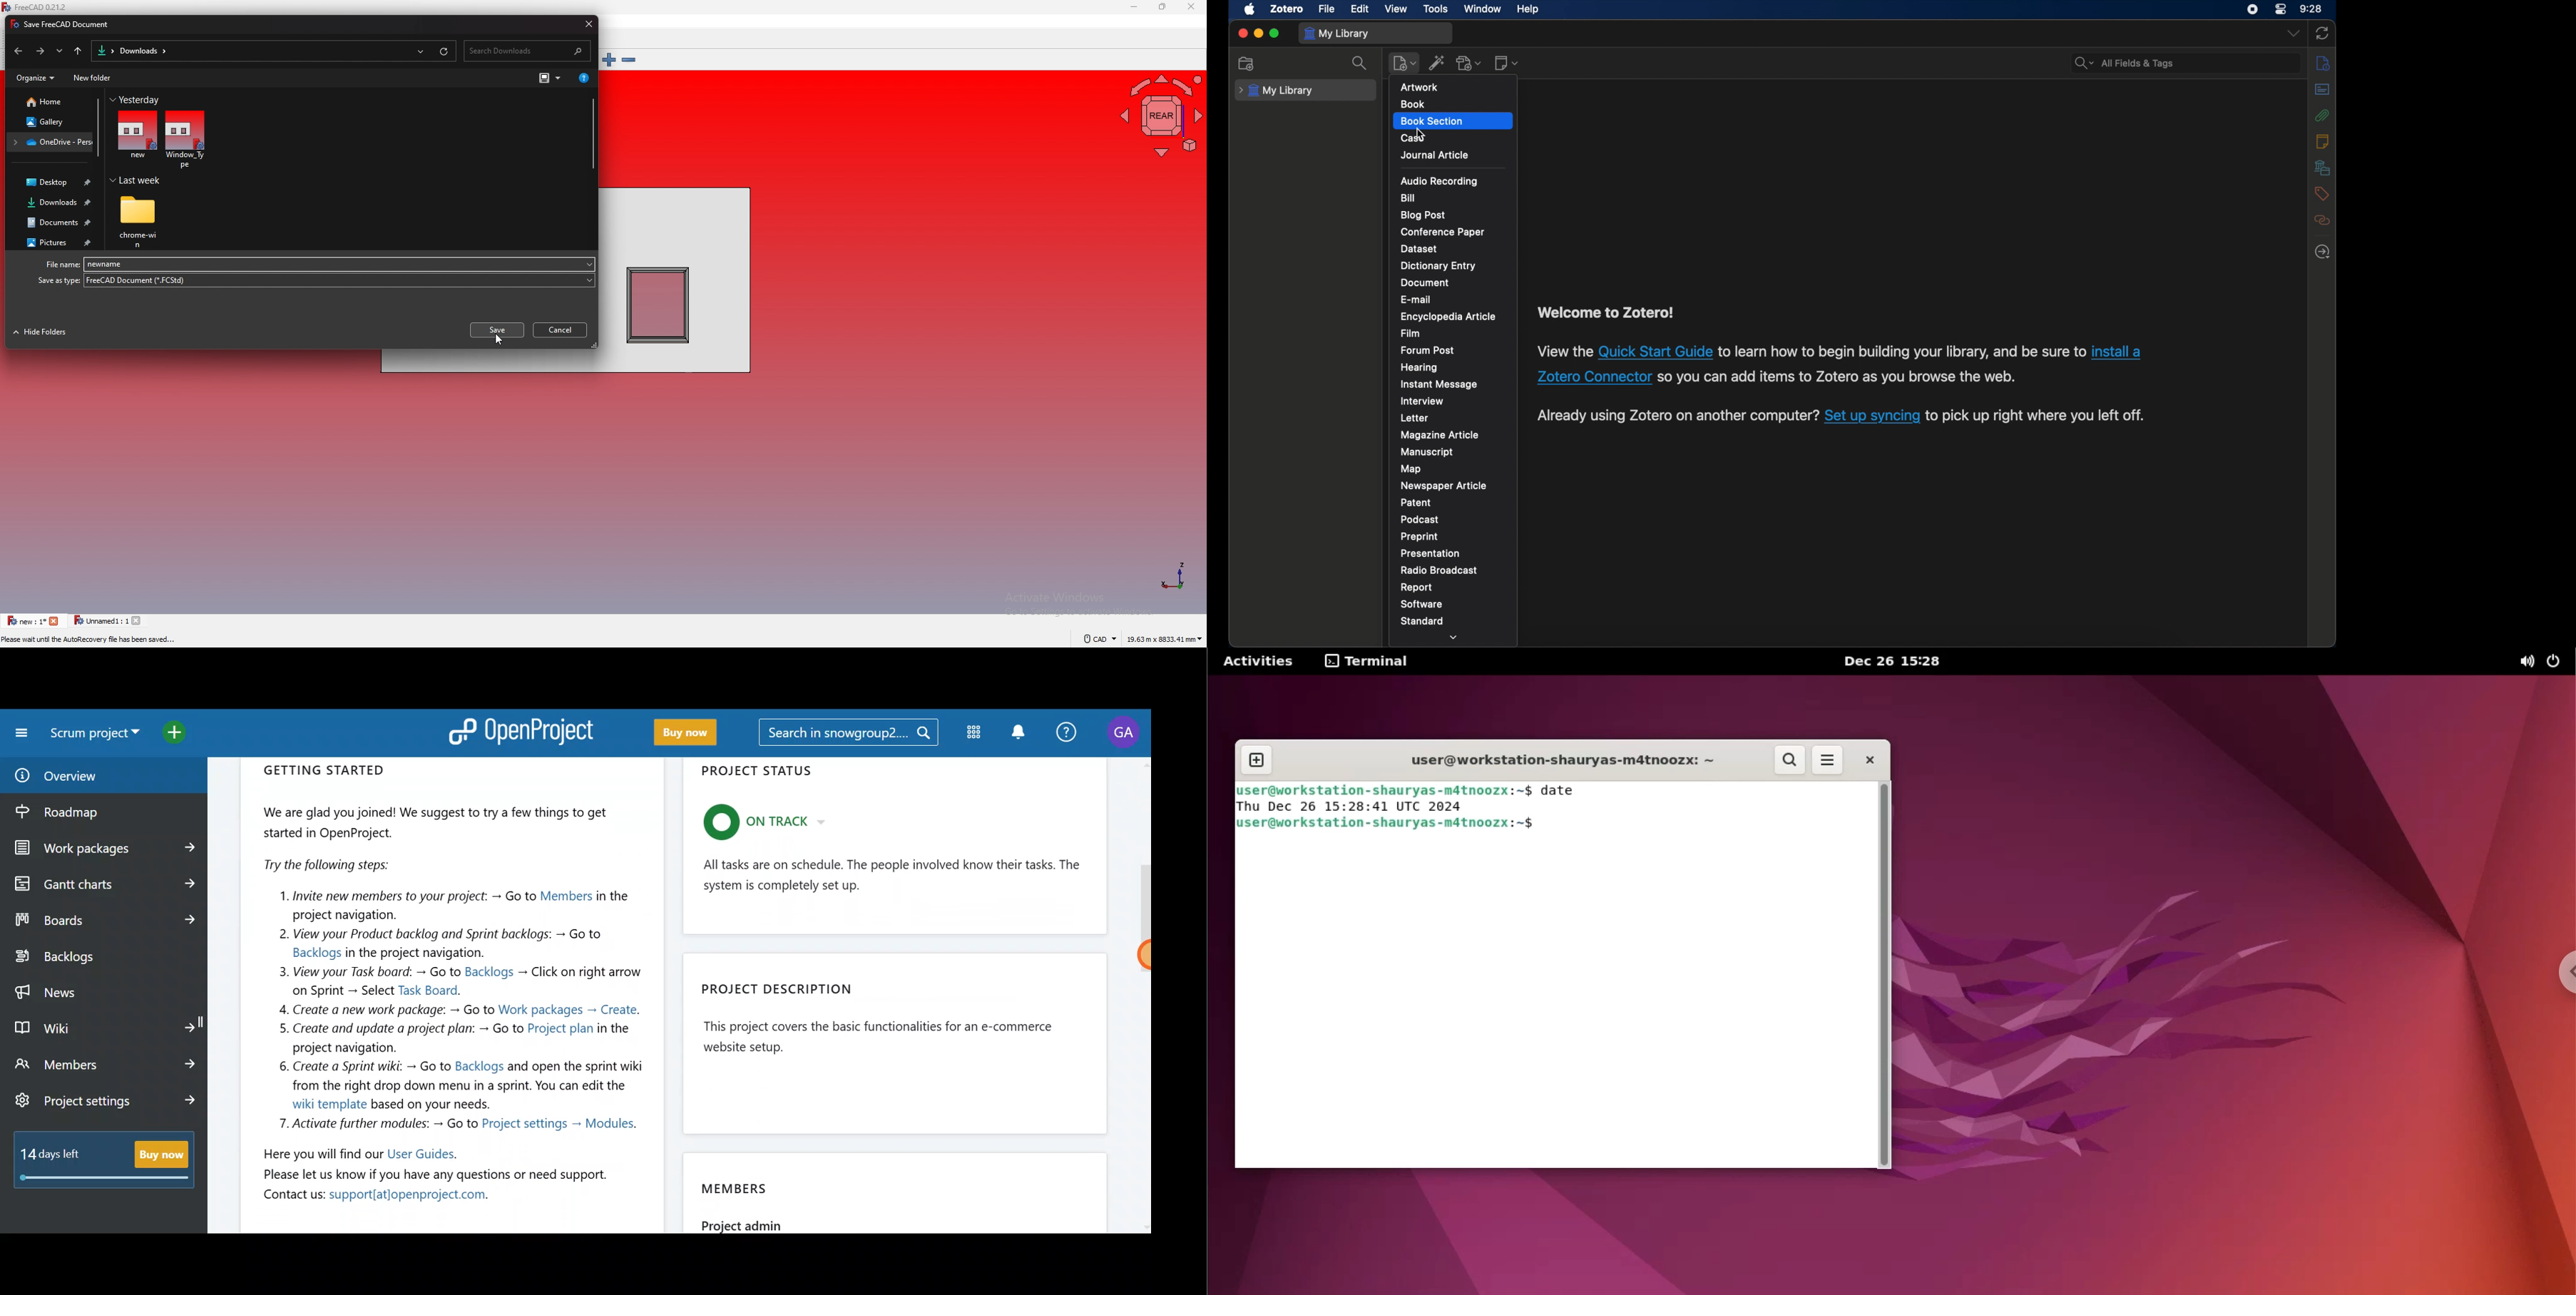 Image resolution: width=2576 pixels, height=1316 pixels. Describe the element at coordinates (1135, 6) in the screenshot. I see `minimize` at that location.